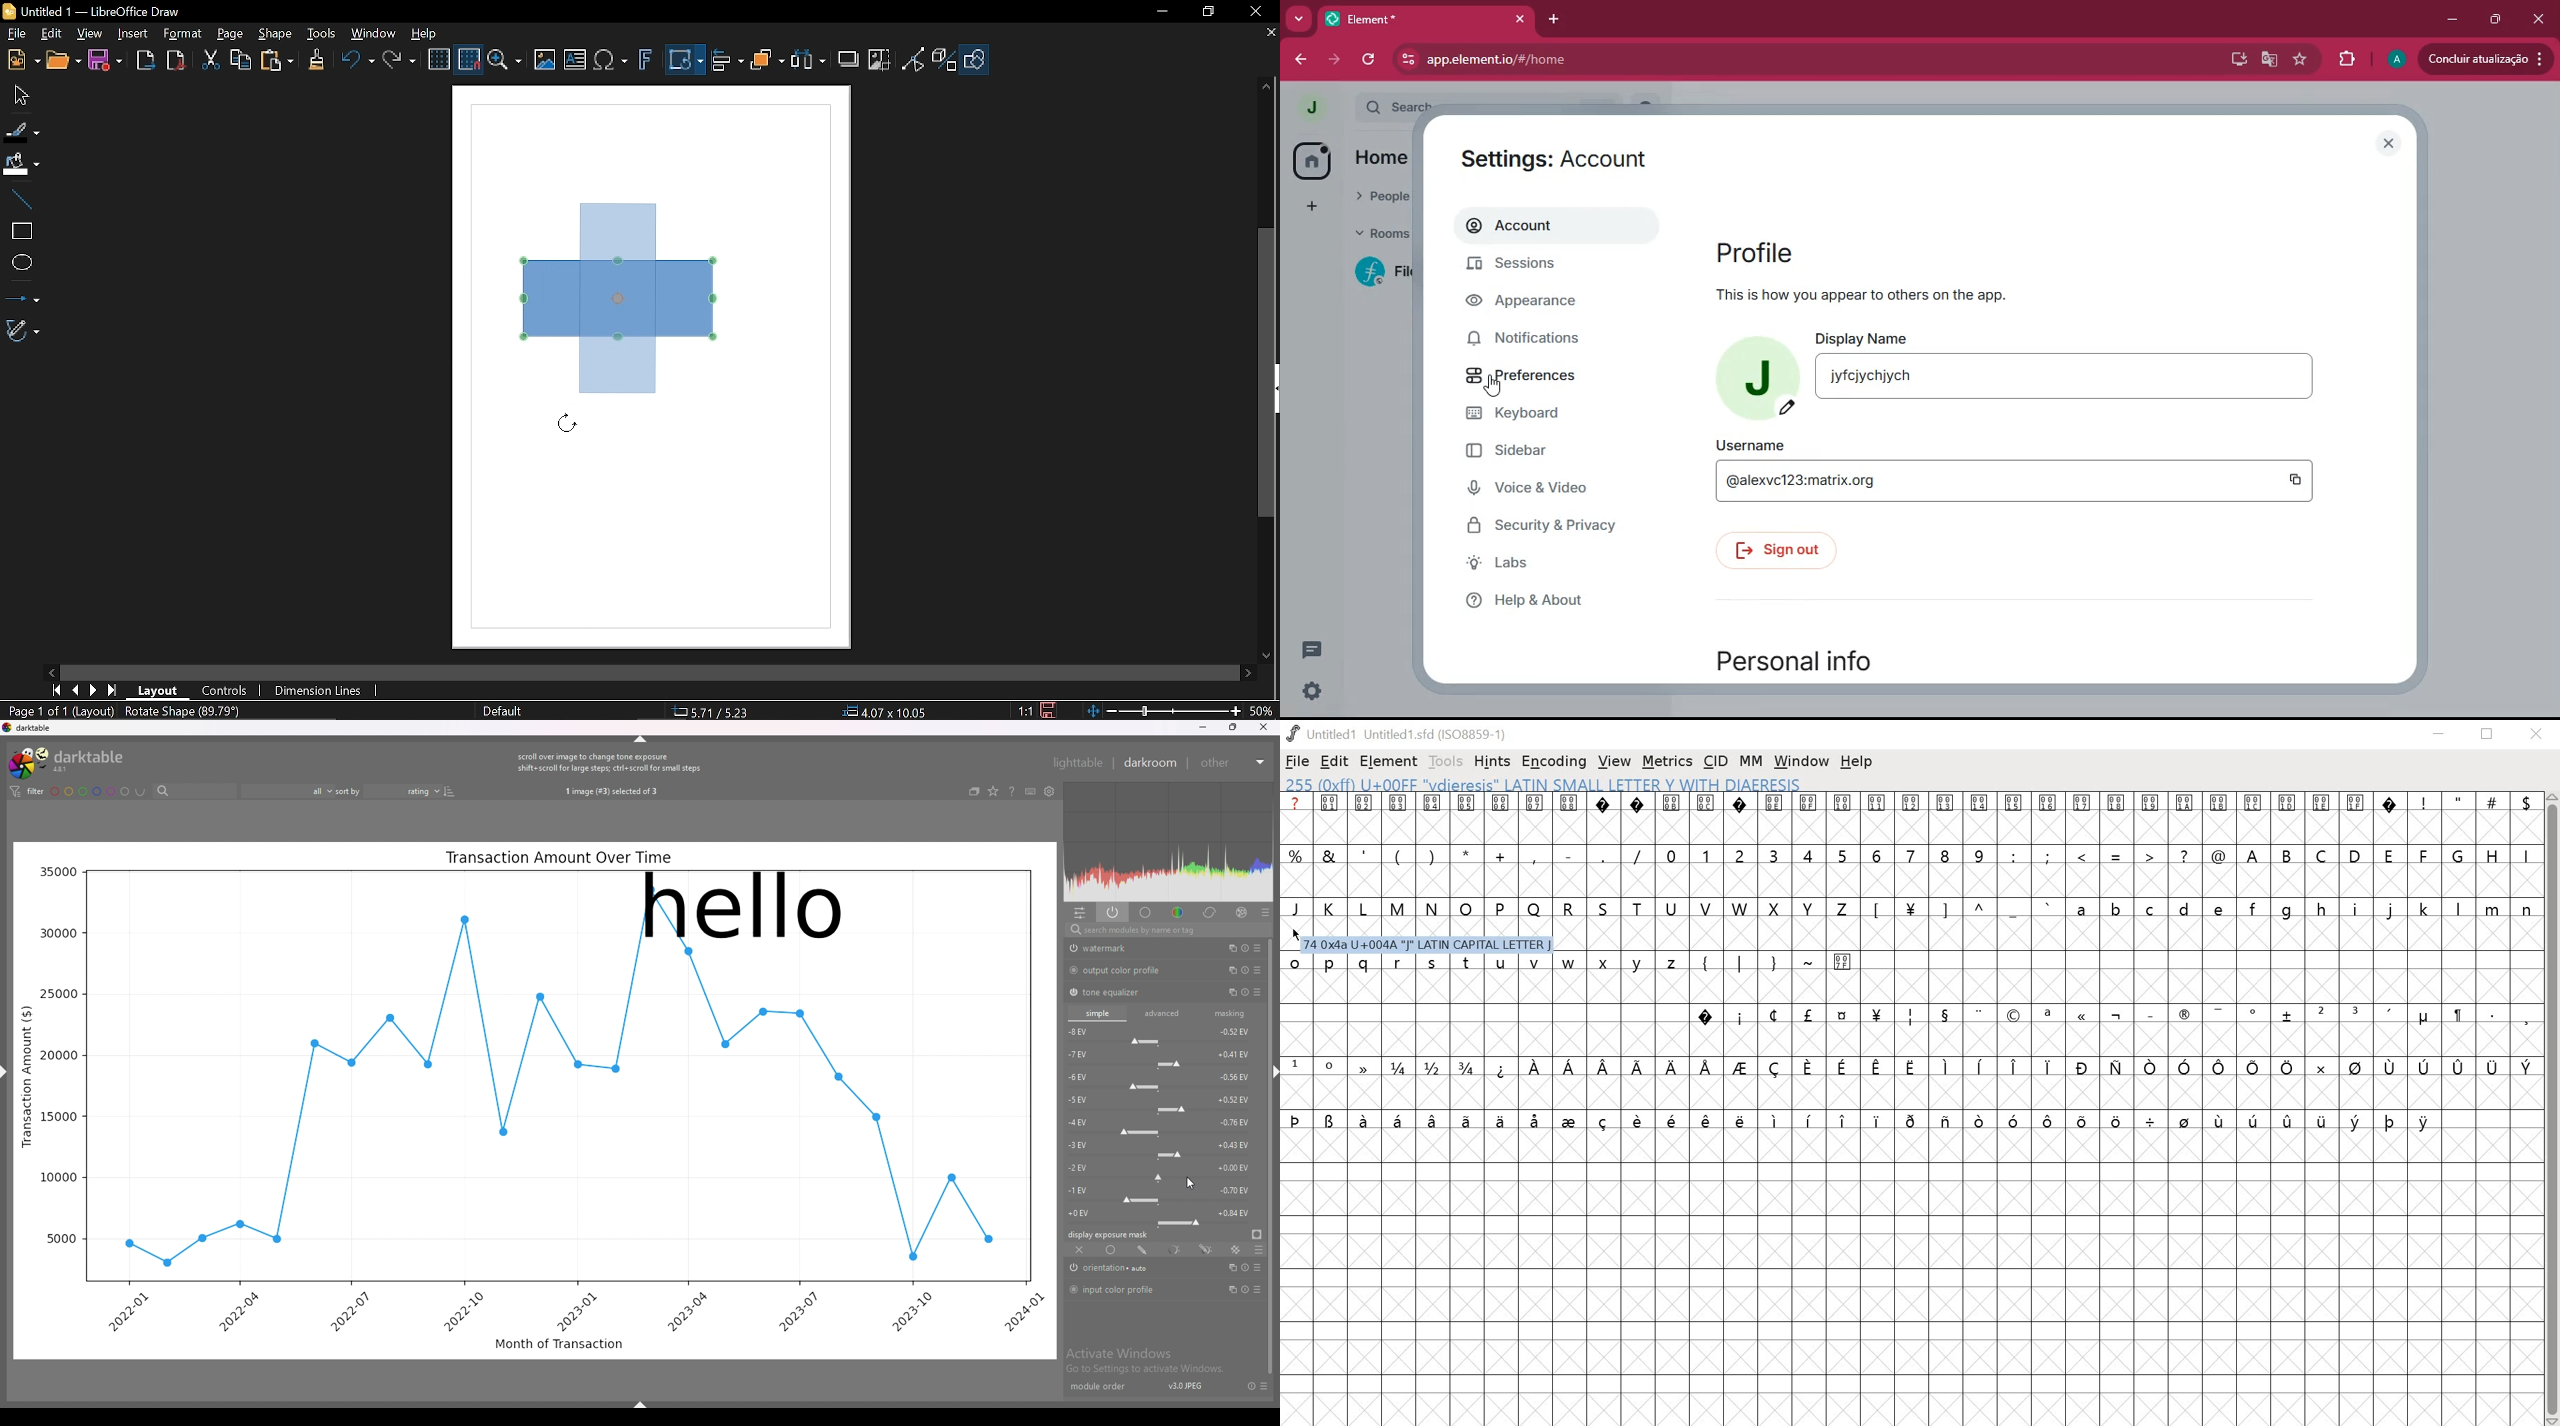  What do you see at coordinates (1166, 712) in the screenshot?
I see `Change zoom` at bounding box center [1166, 712].